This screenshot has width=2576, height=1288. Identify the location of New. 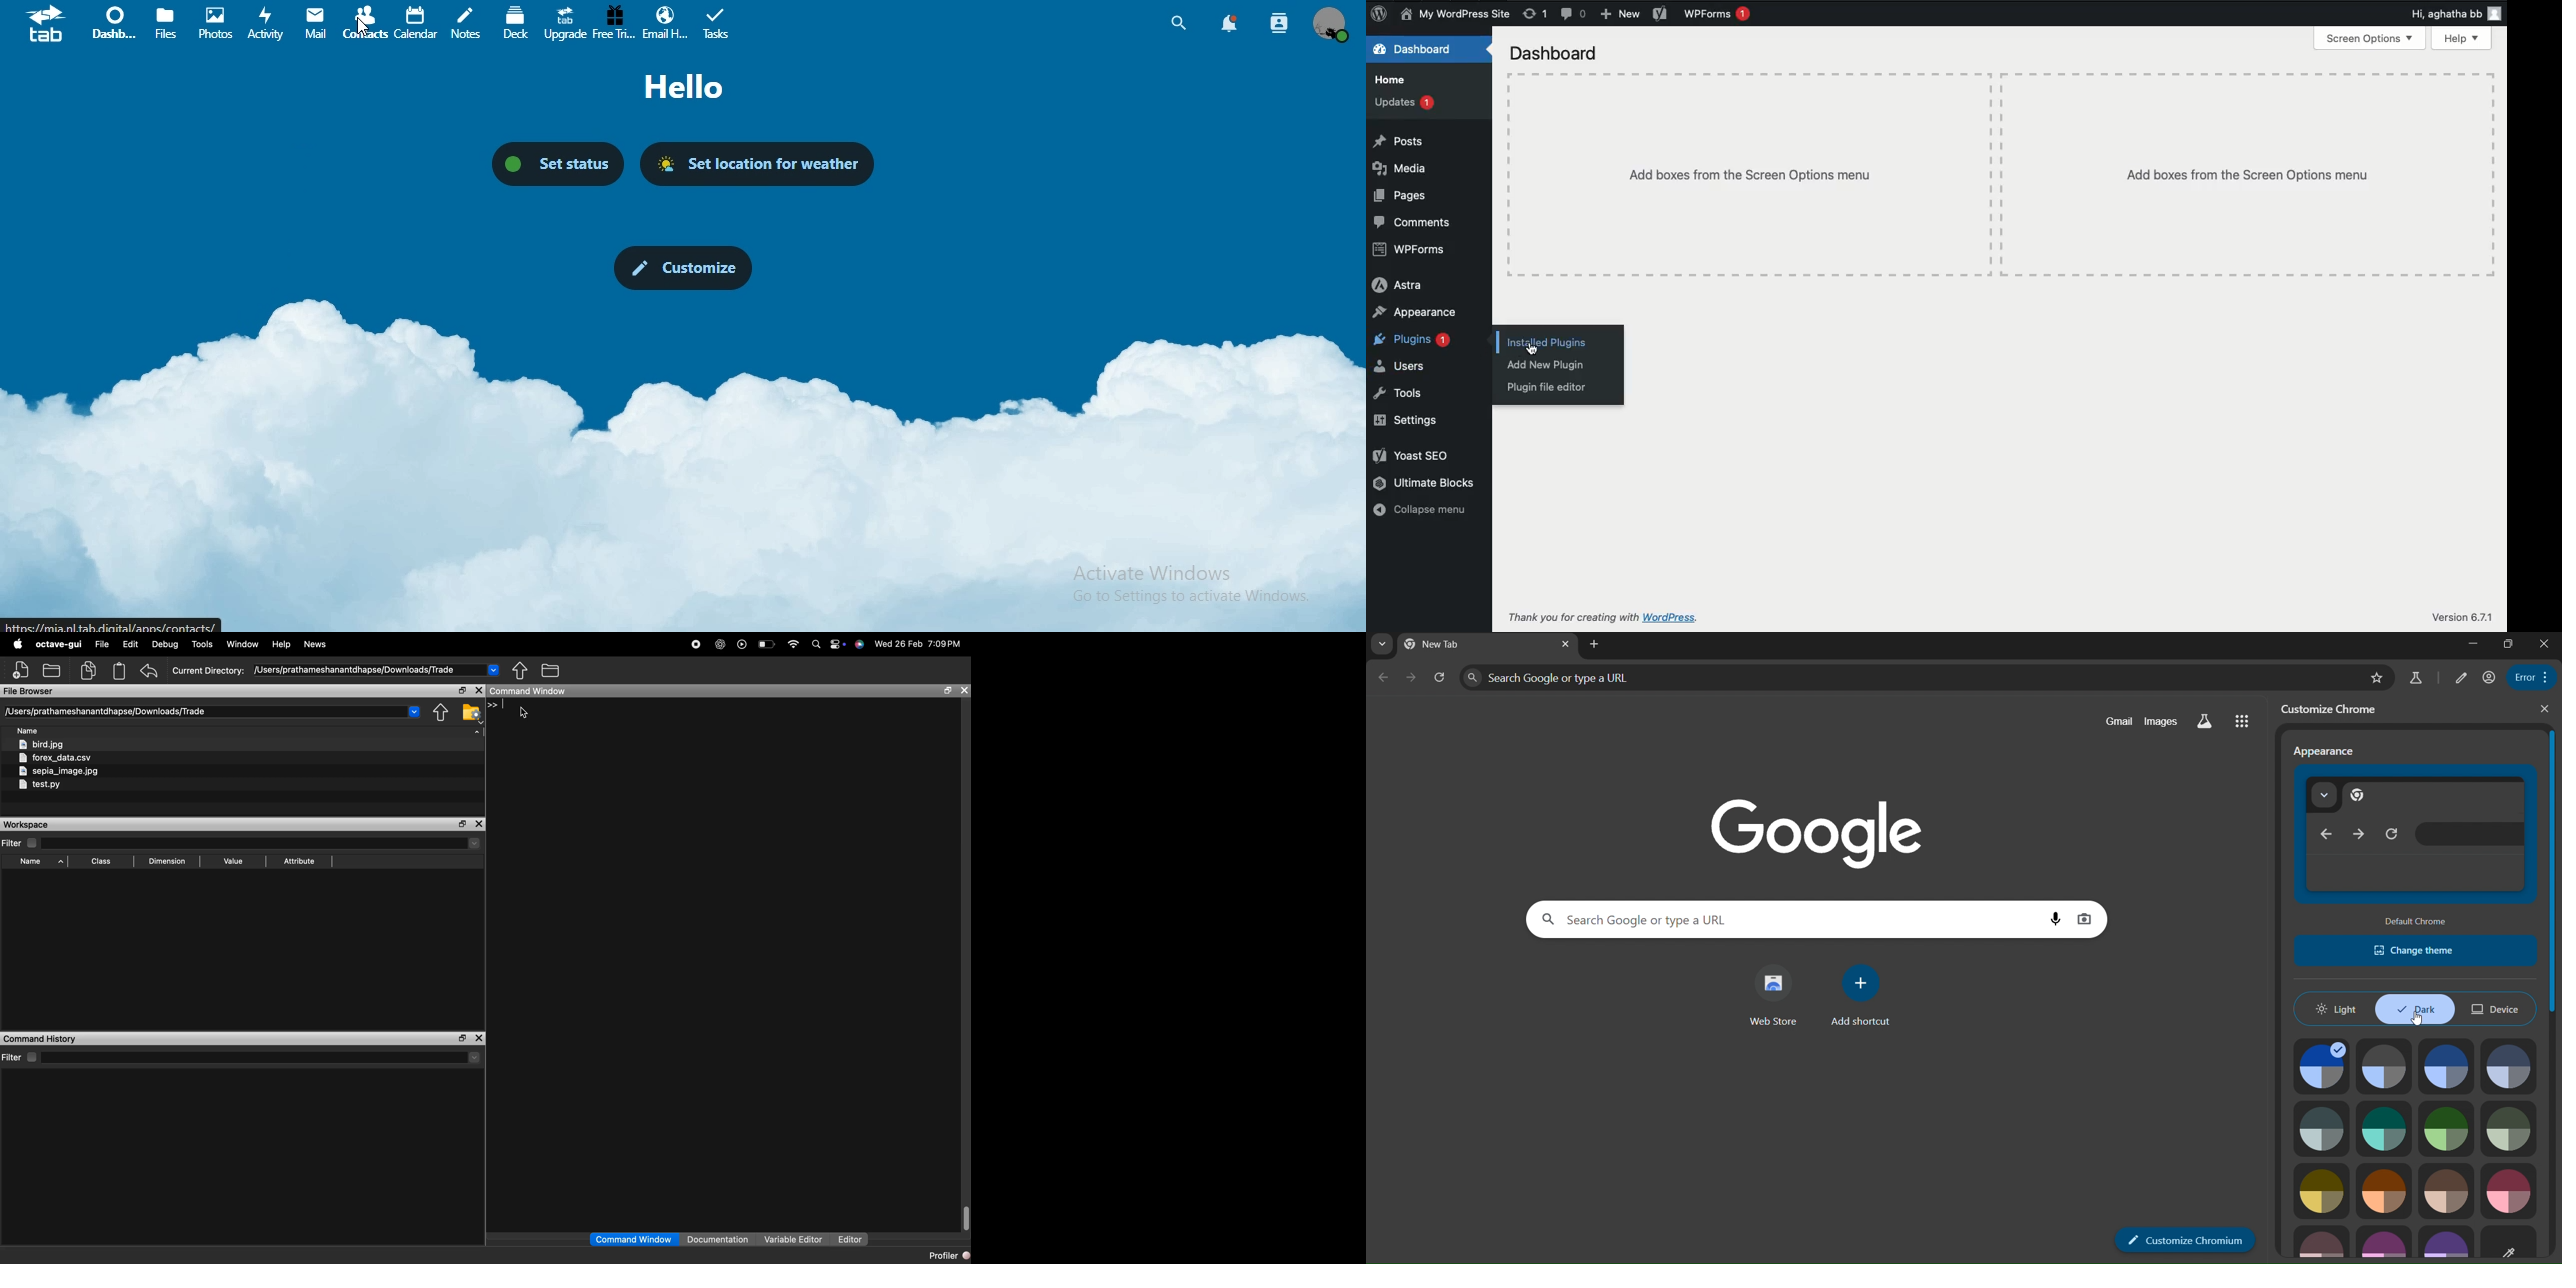
(1622, 13).